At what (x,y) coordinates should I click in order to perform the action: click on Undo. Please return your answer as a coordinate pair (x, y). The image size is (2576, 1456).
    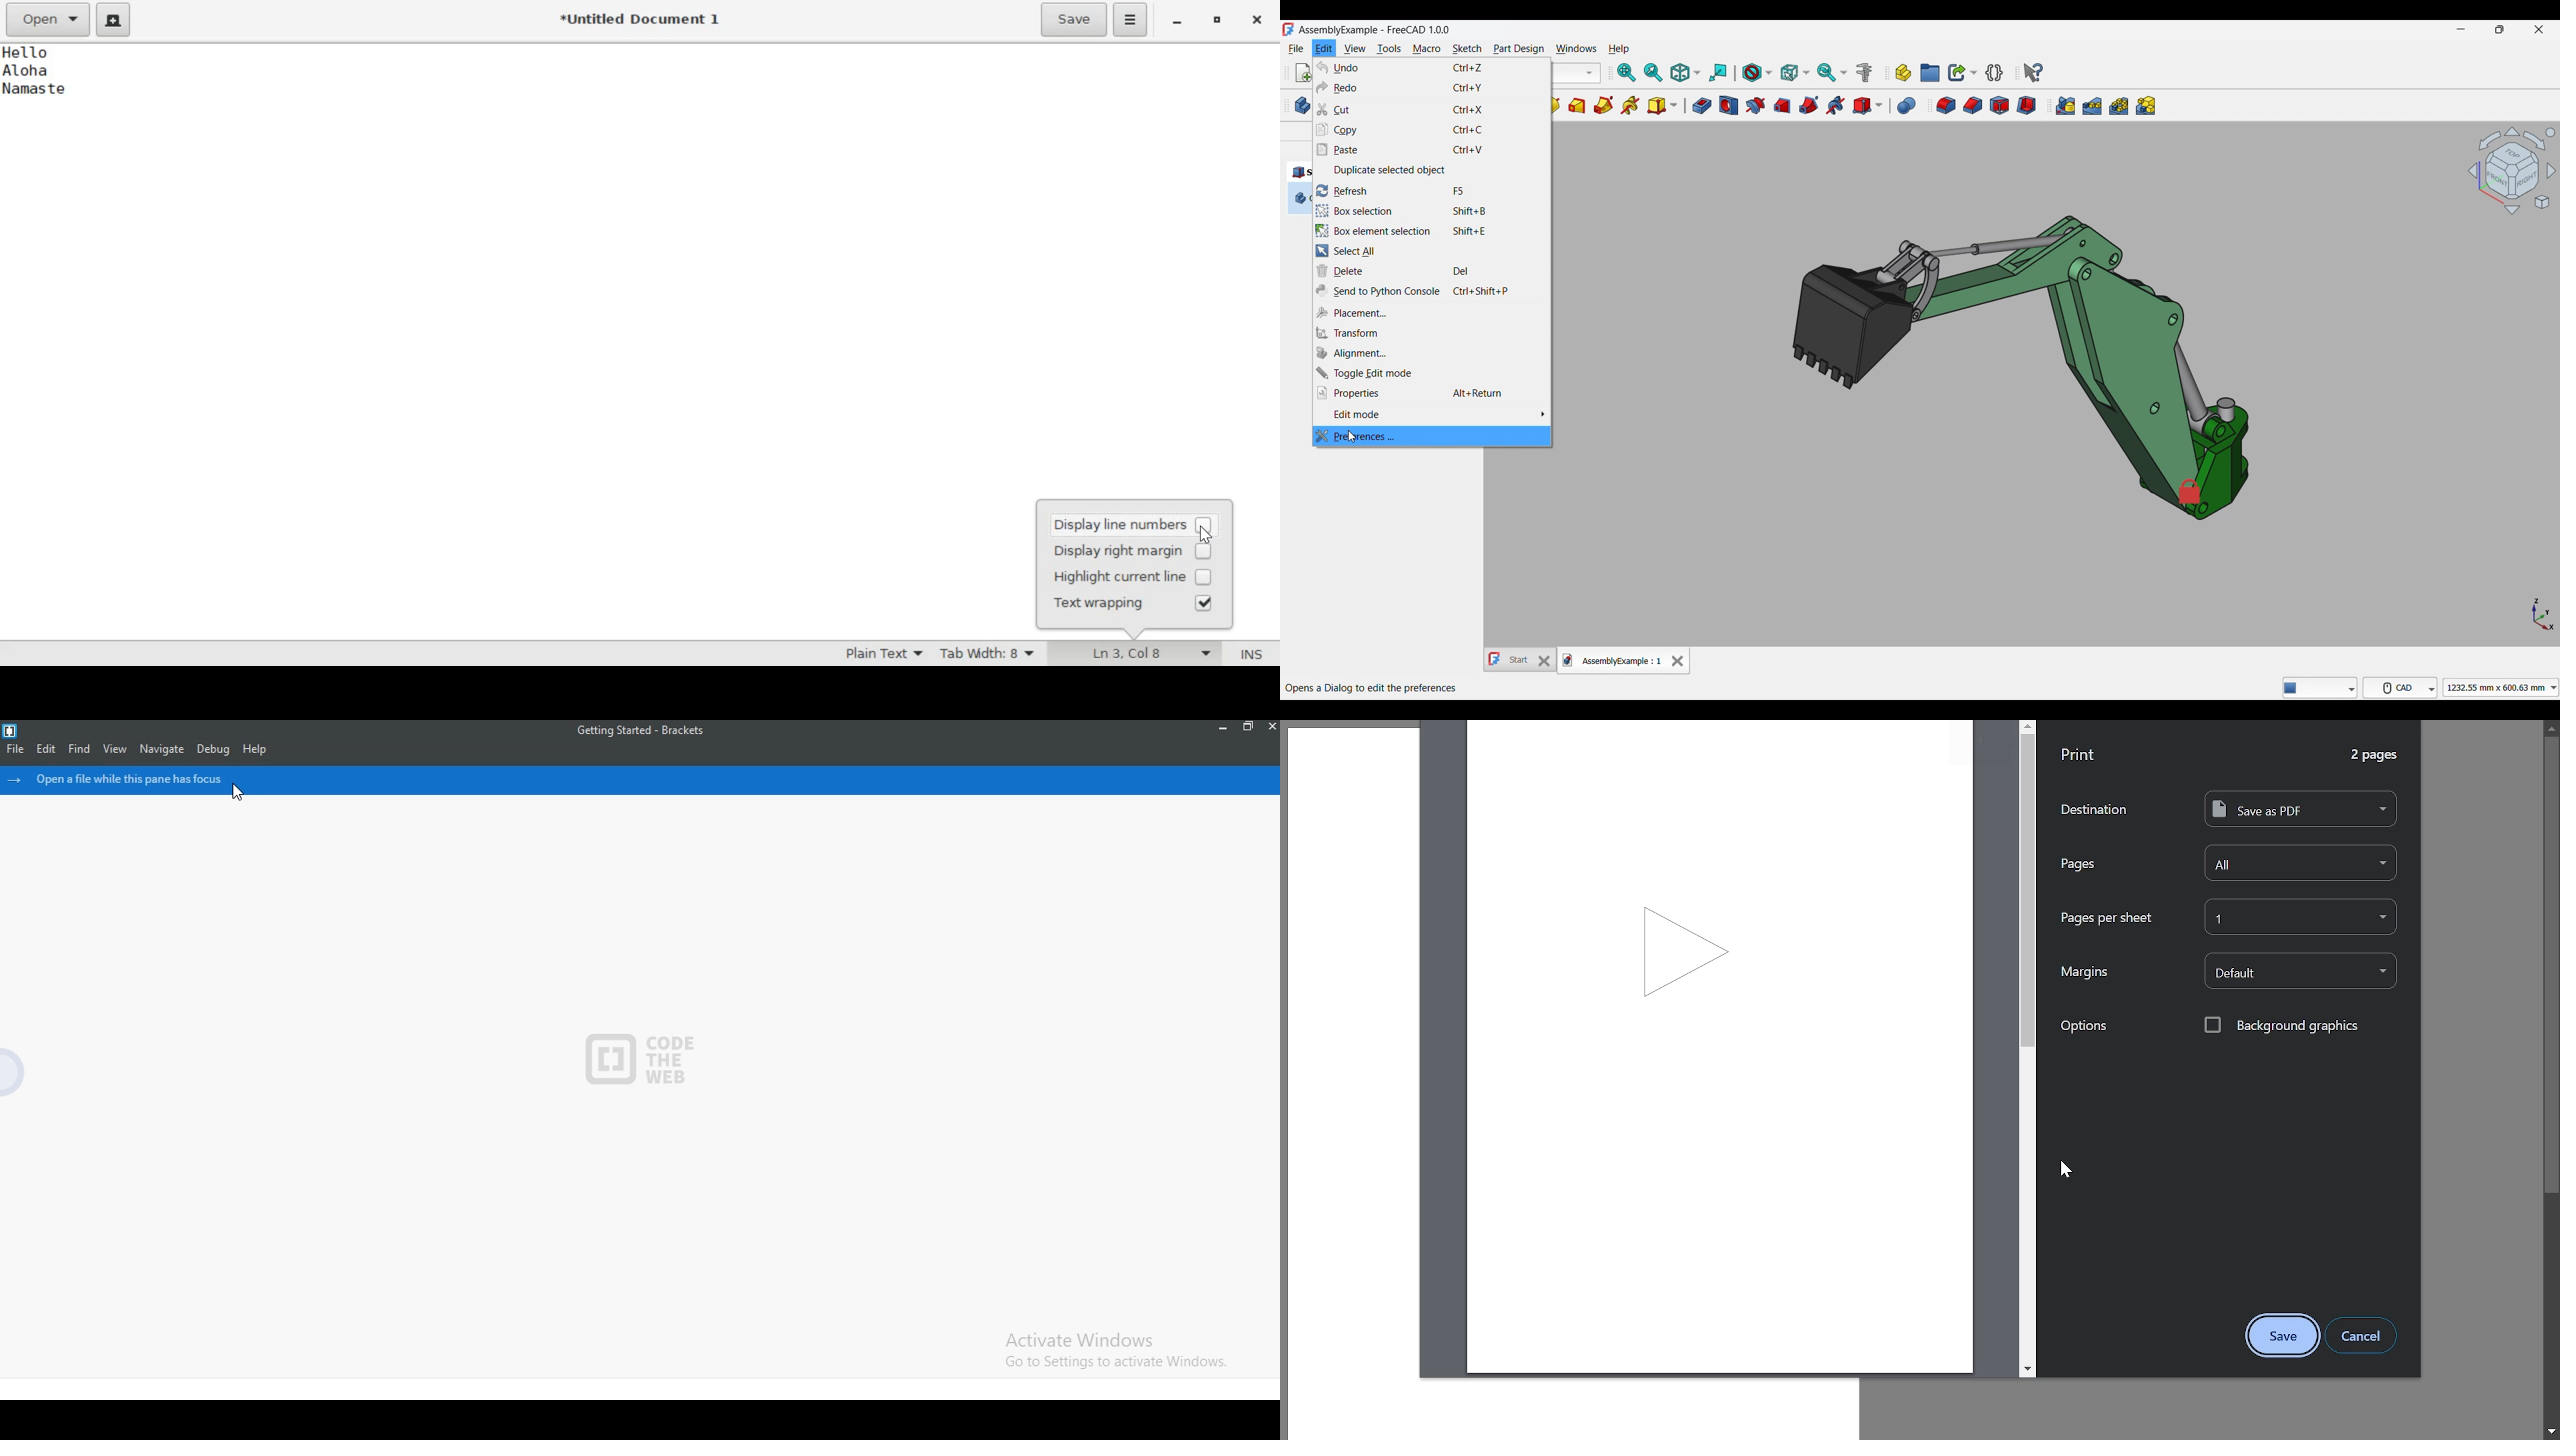
    Looking at the image, I should click on (1432, 67).